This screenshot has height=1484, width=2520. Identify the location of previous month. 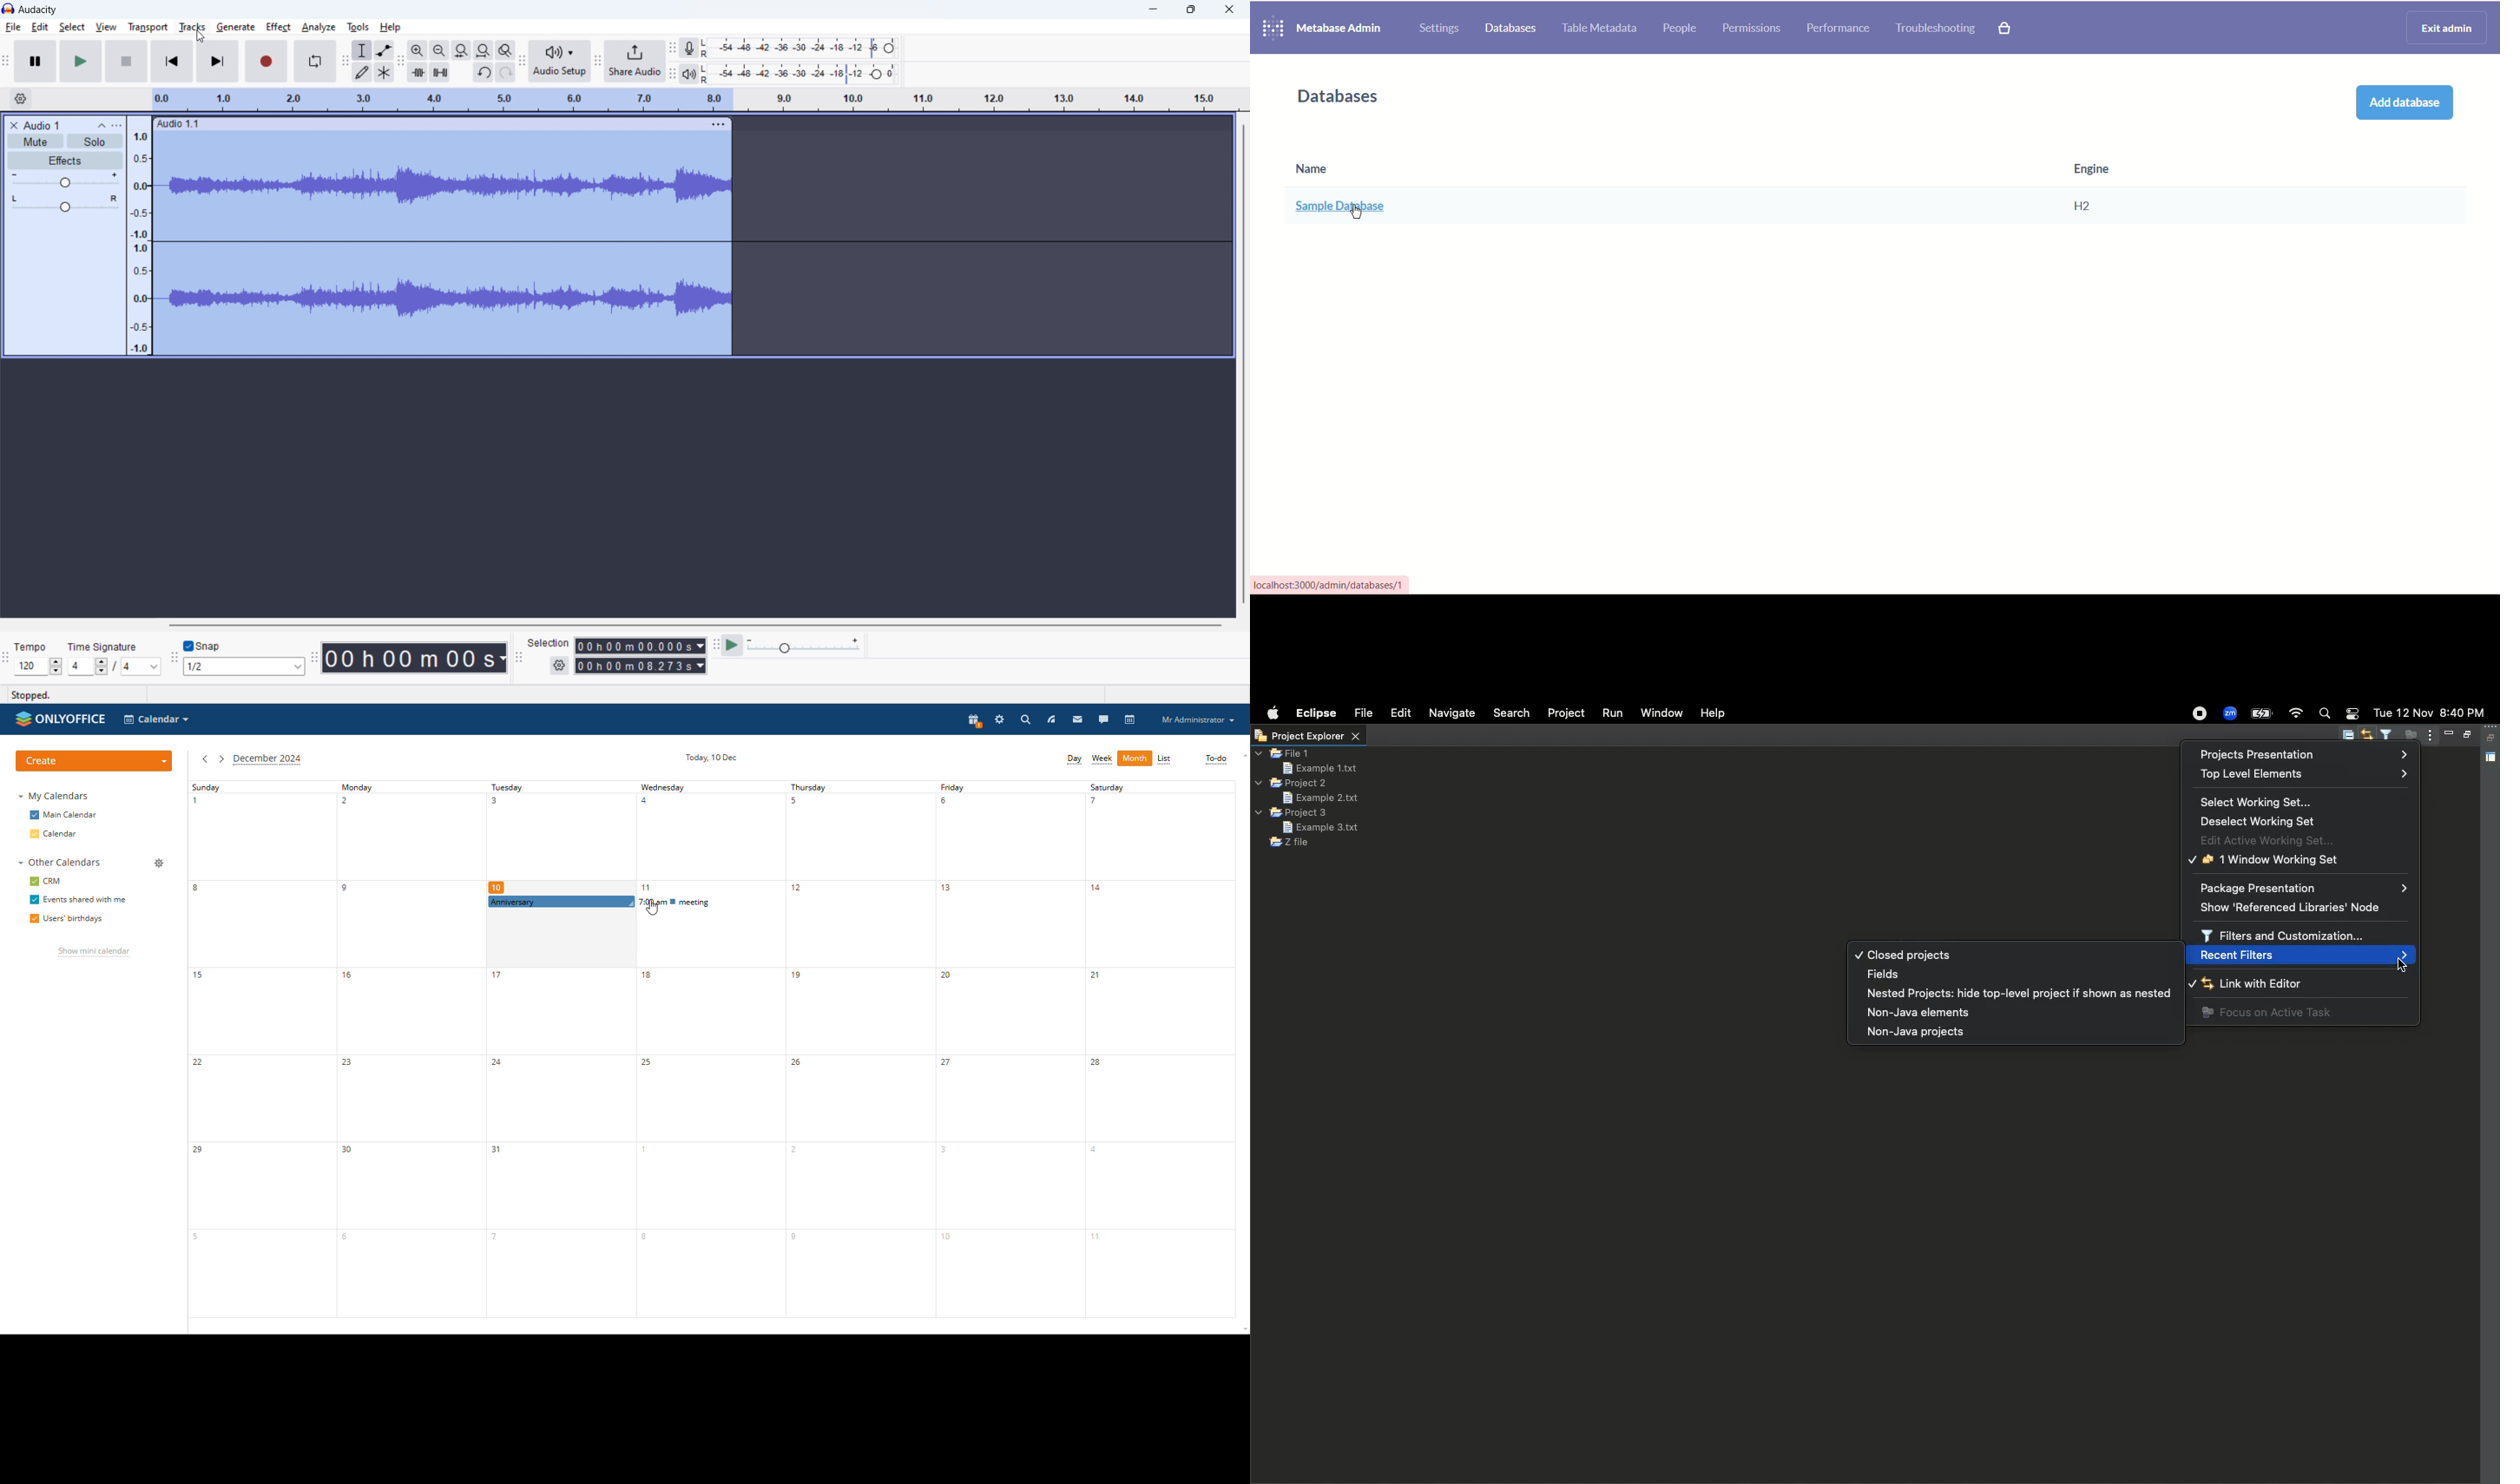
(204, 758).